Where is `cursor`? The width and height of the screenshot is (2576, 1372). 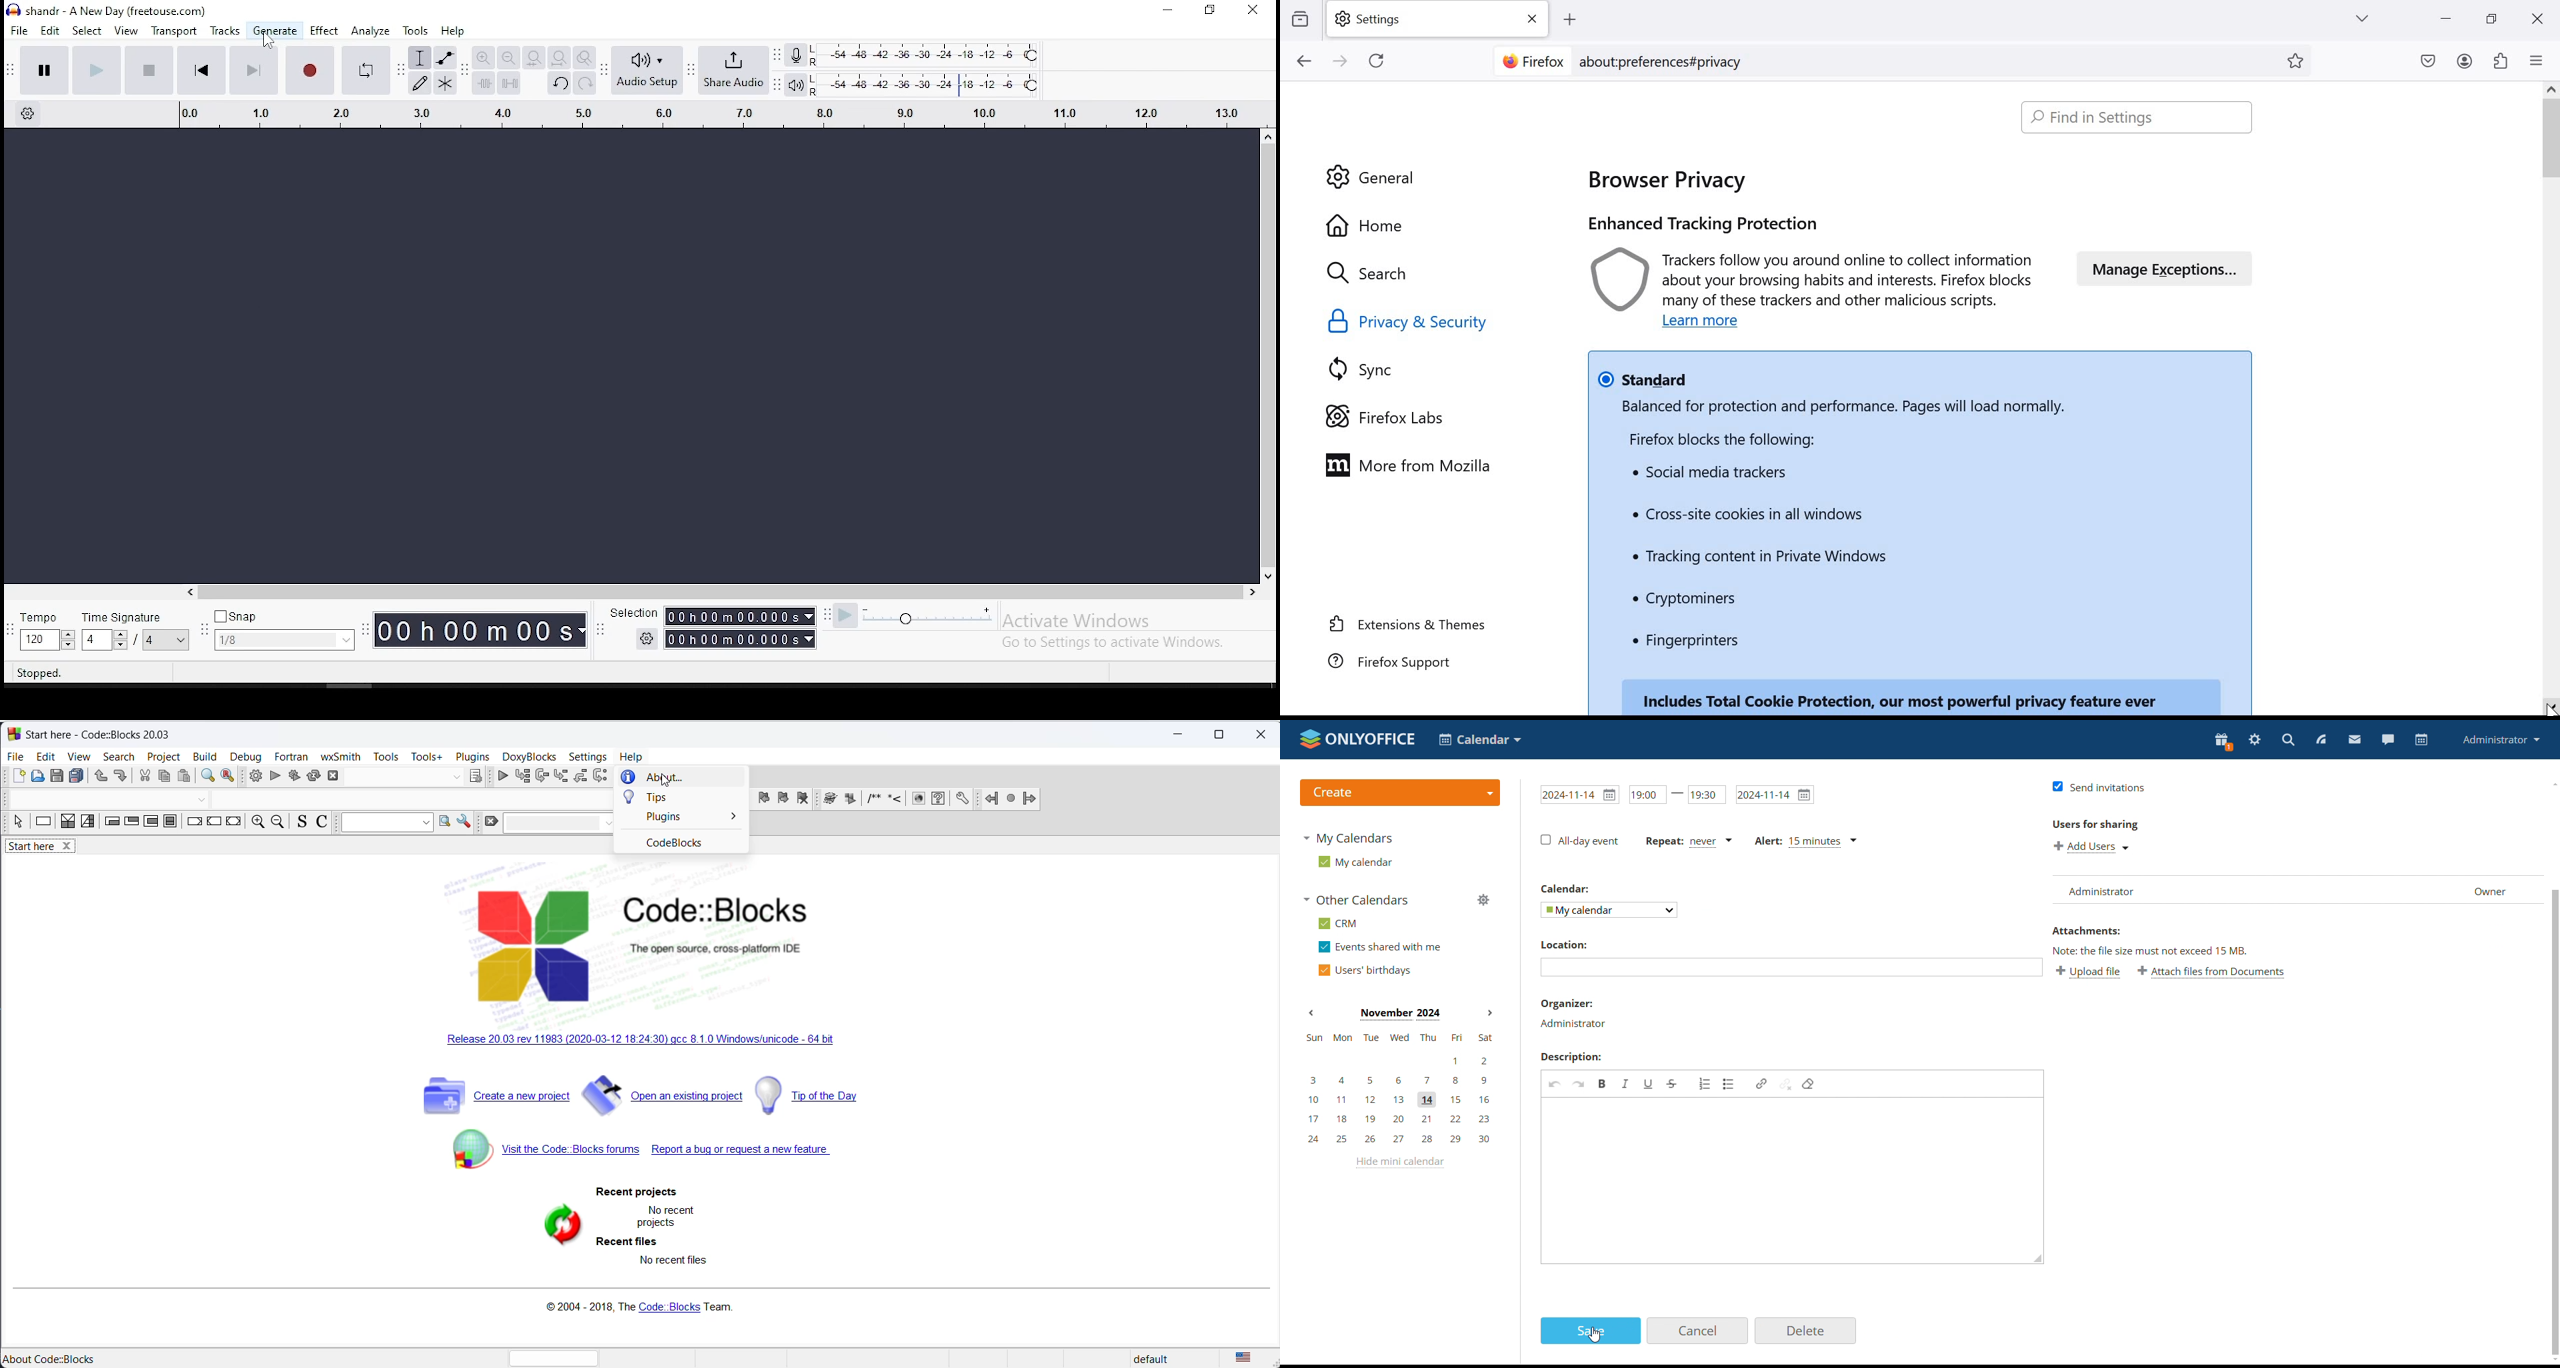 cursor is located at coordinates (267, 41).